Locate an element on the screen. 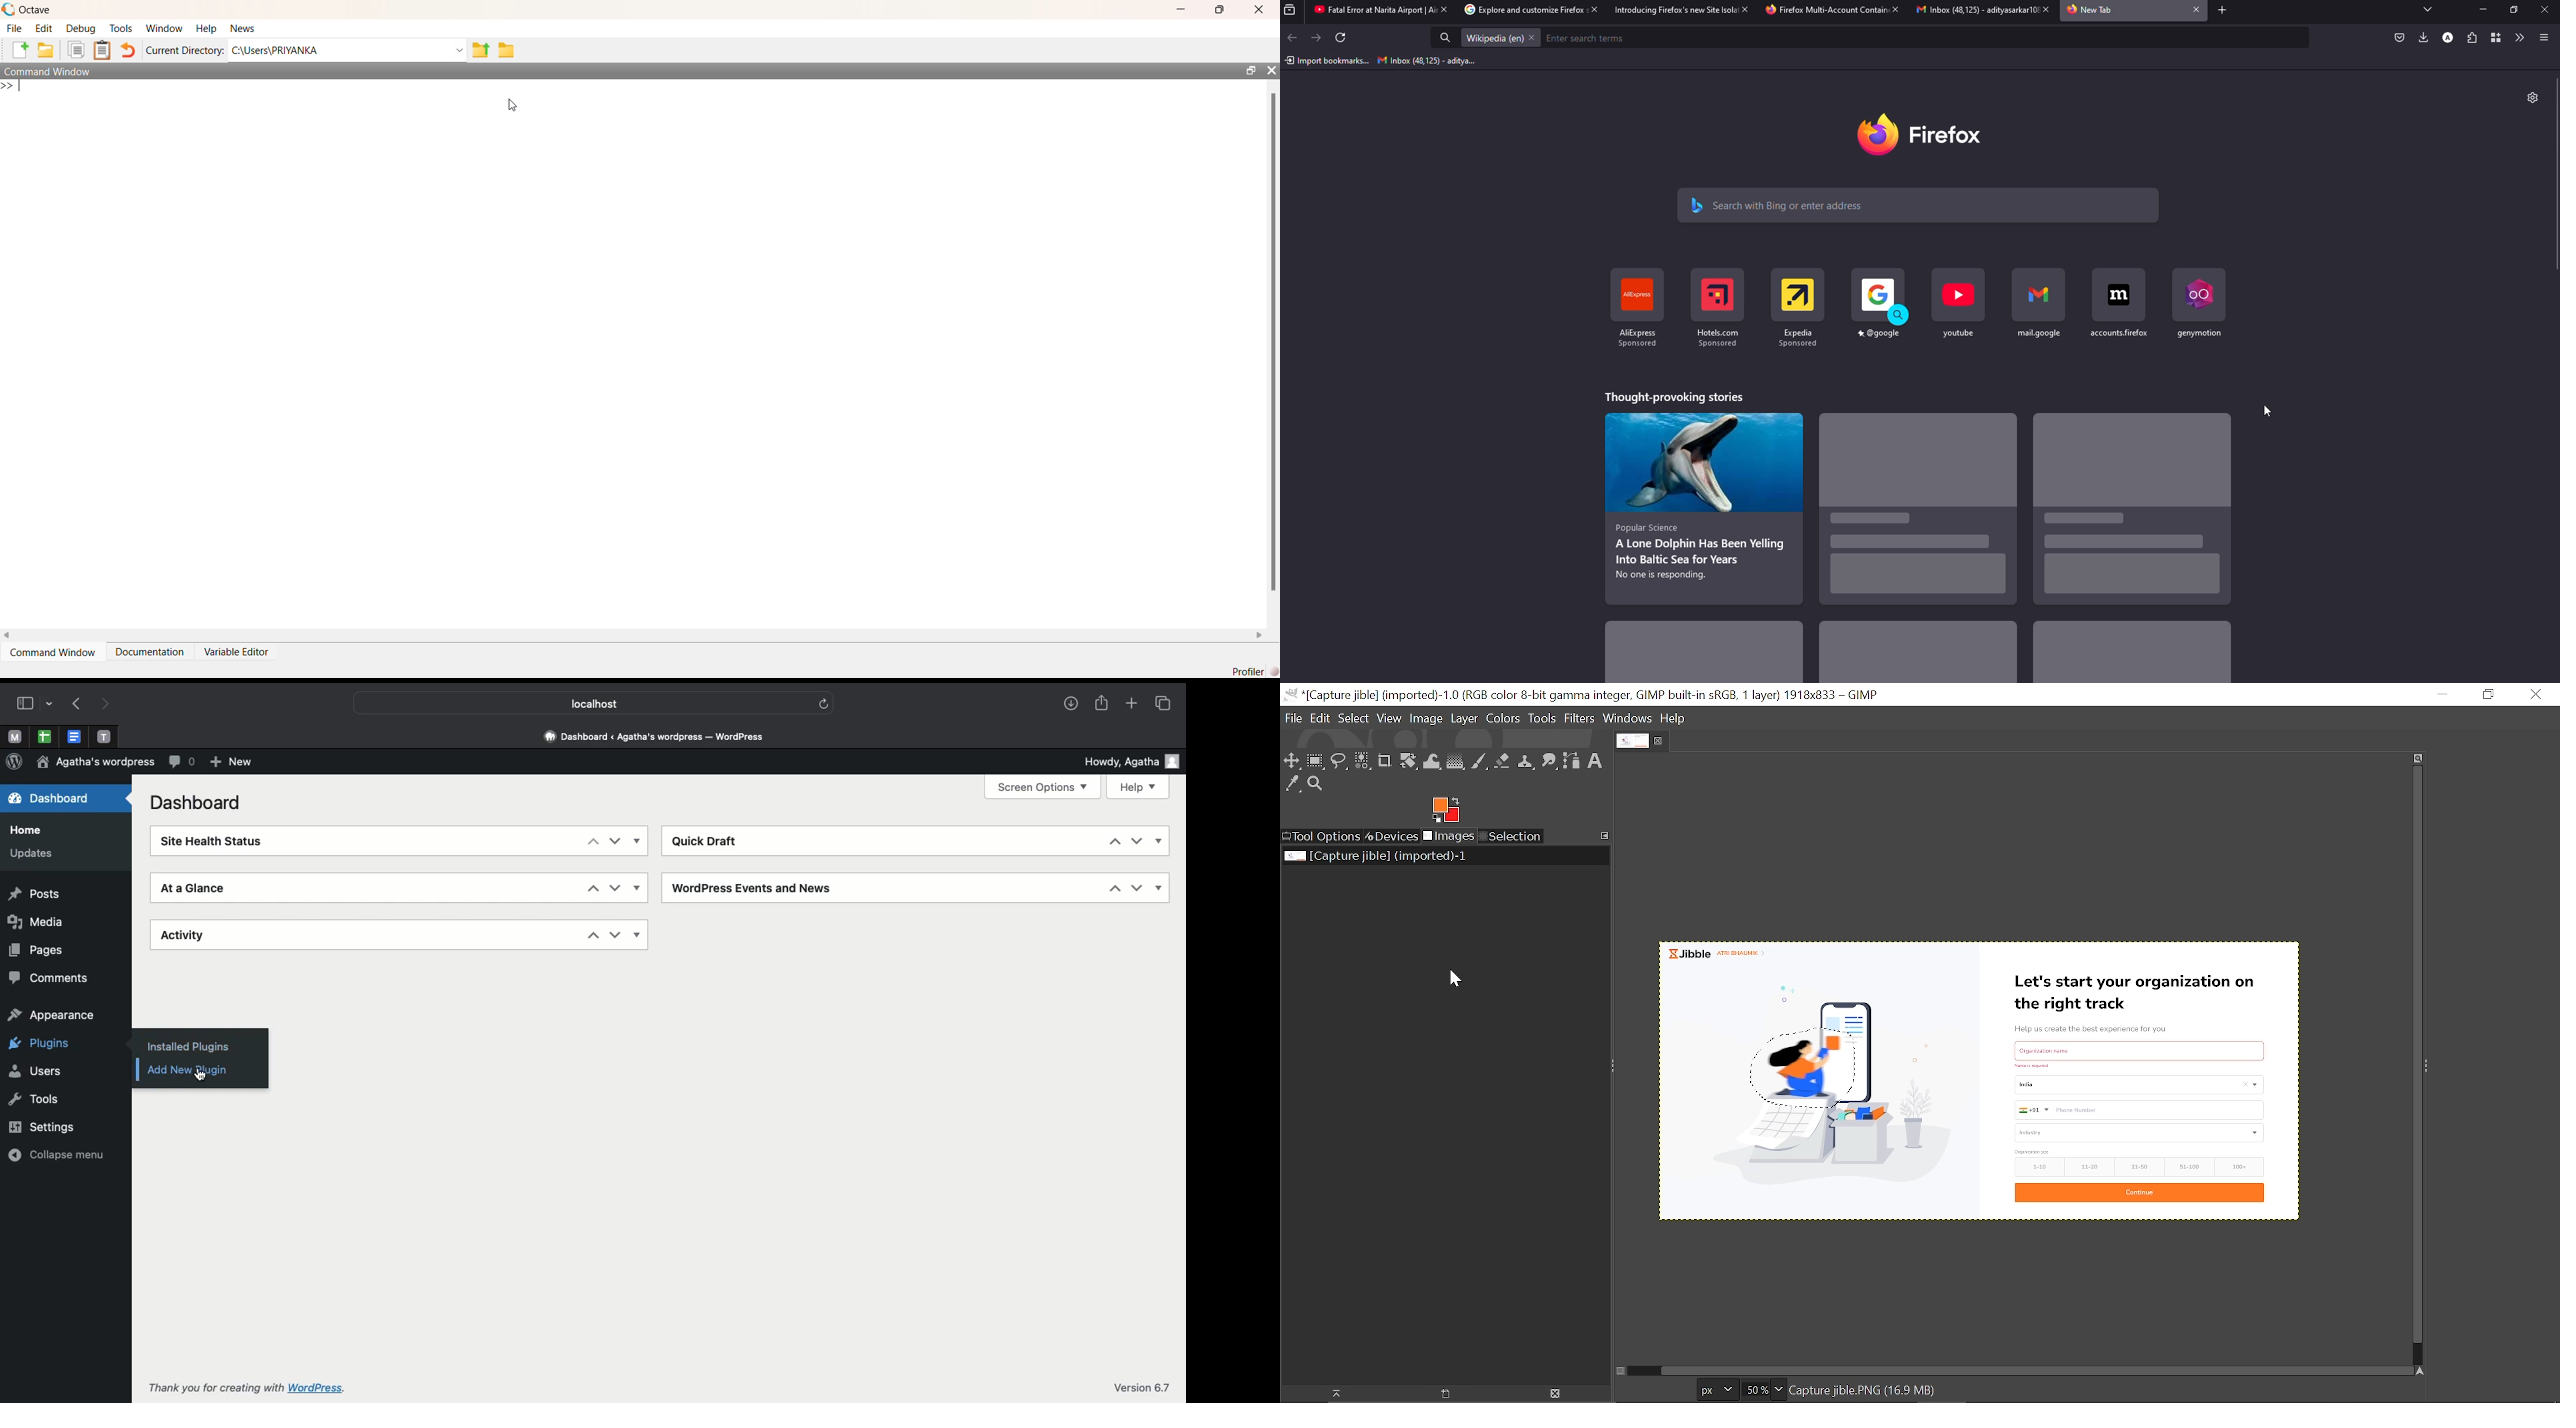  Appearance is located at coordinates (52, 1016).